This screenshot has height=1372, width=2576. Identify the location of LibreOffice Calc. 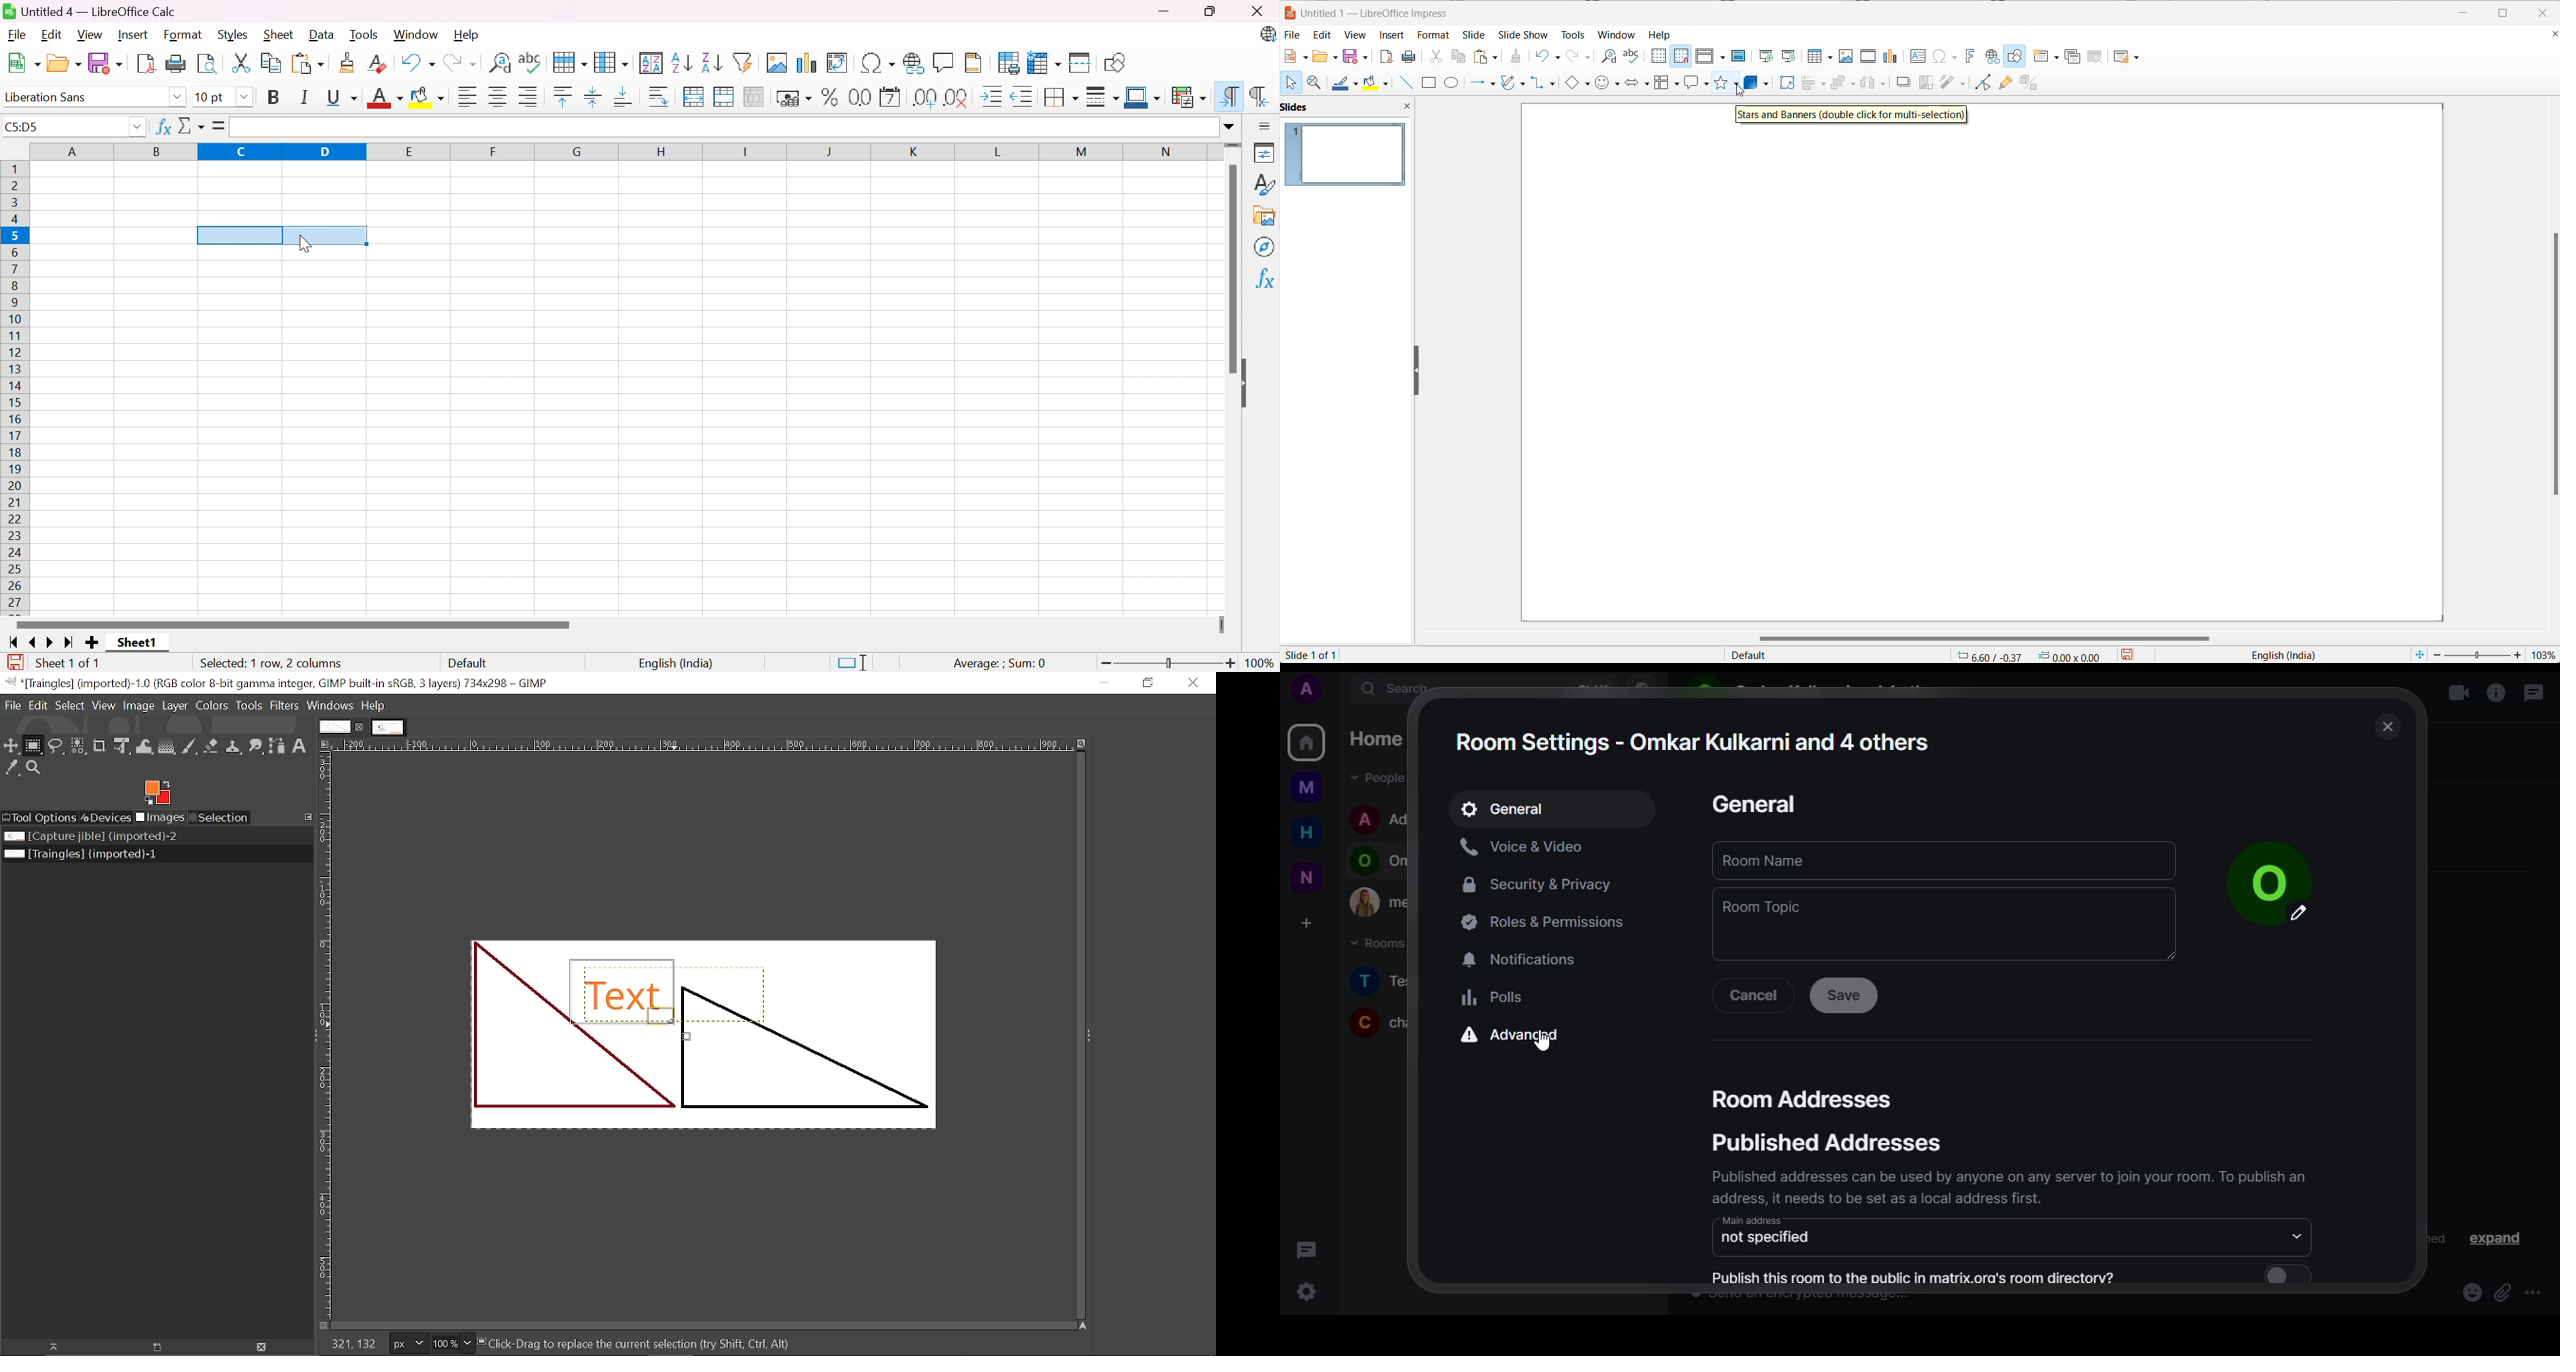
(1267, 35).